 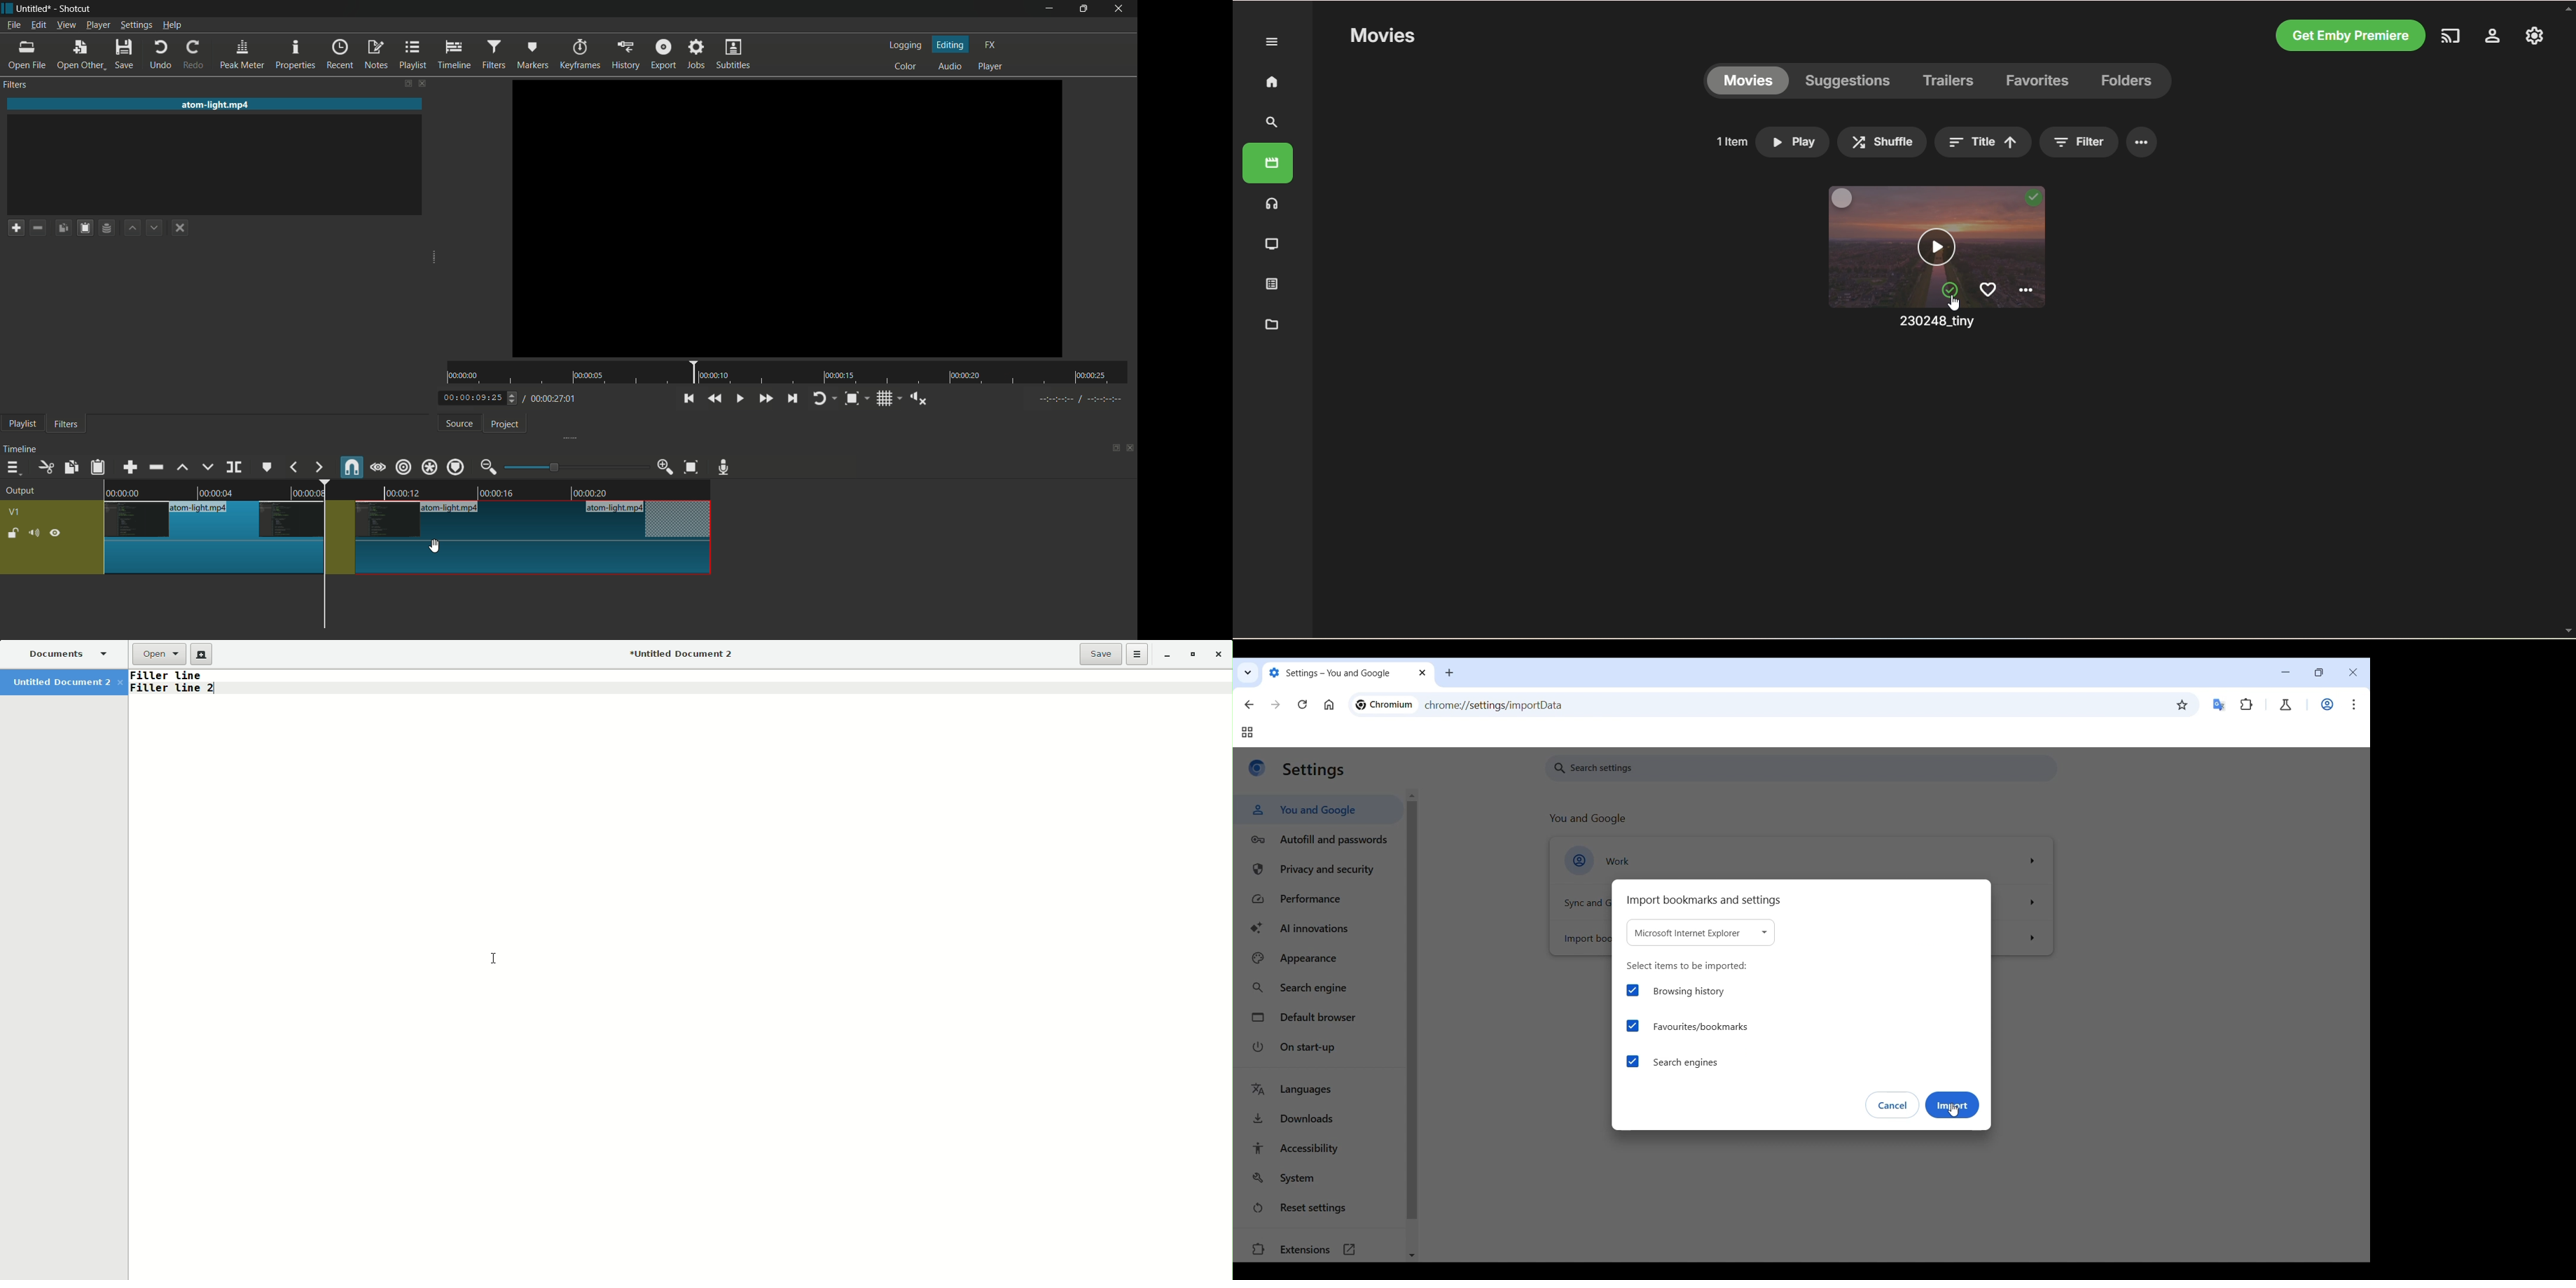 What do you see at coordinates (134, 229) in the screenshot?
I see `move filter up` at bounding box center [134, 229].